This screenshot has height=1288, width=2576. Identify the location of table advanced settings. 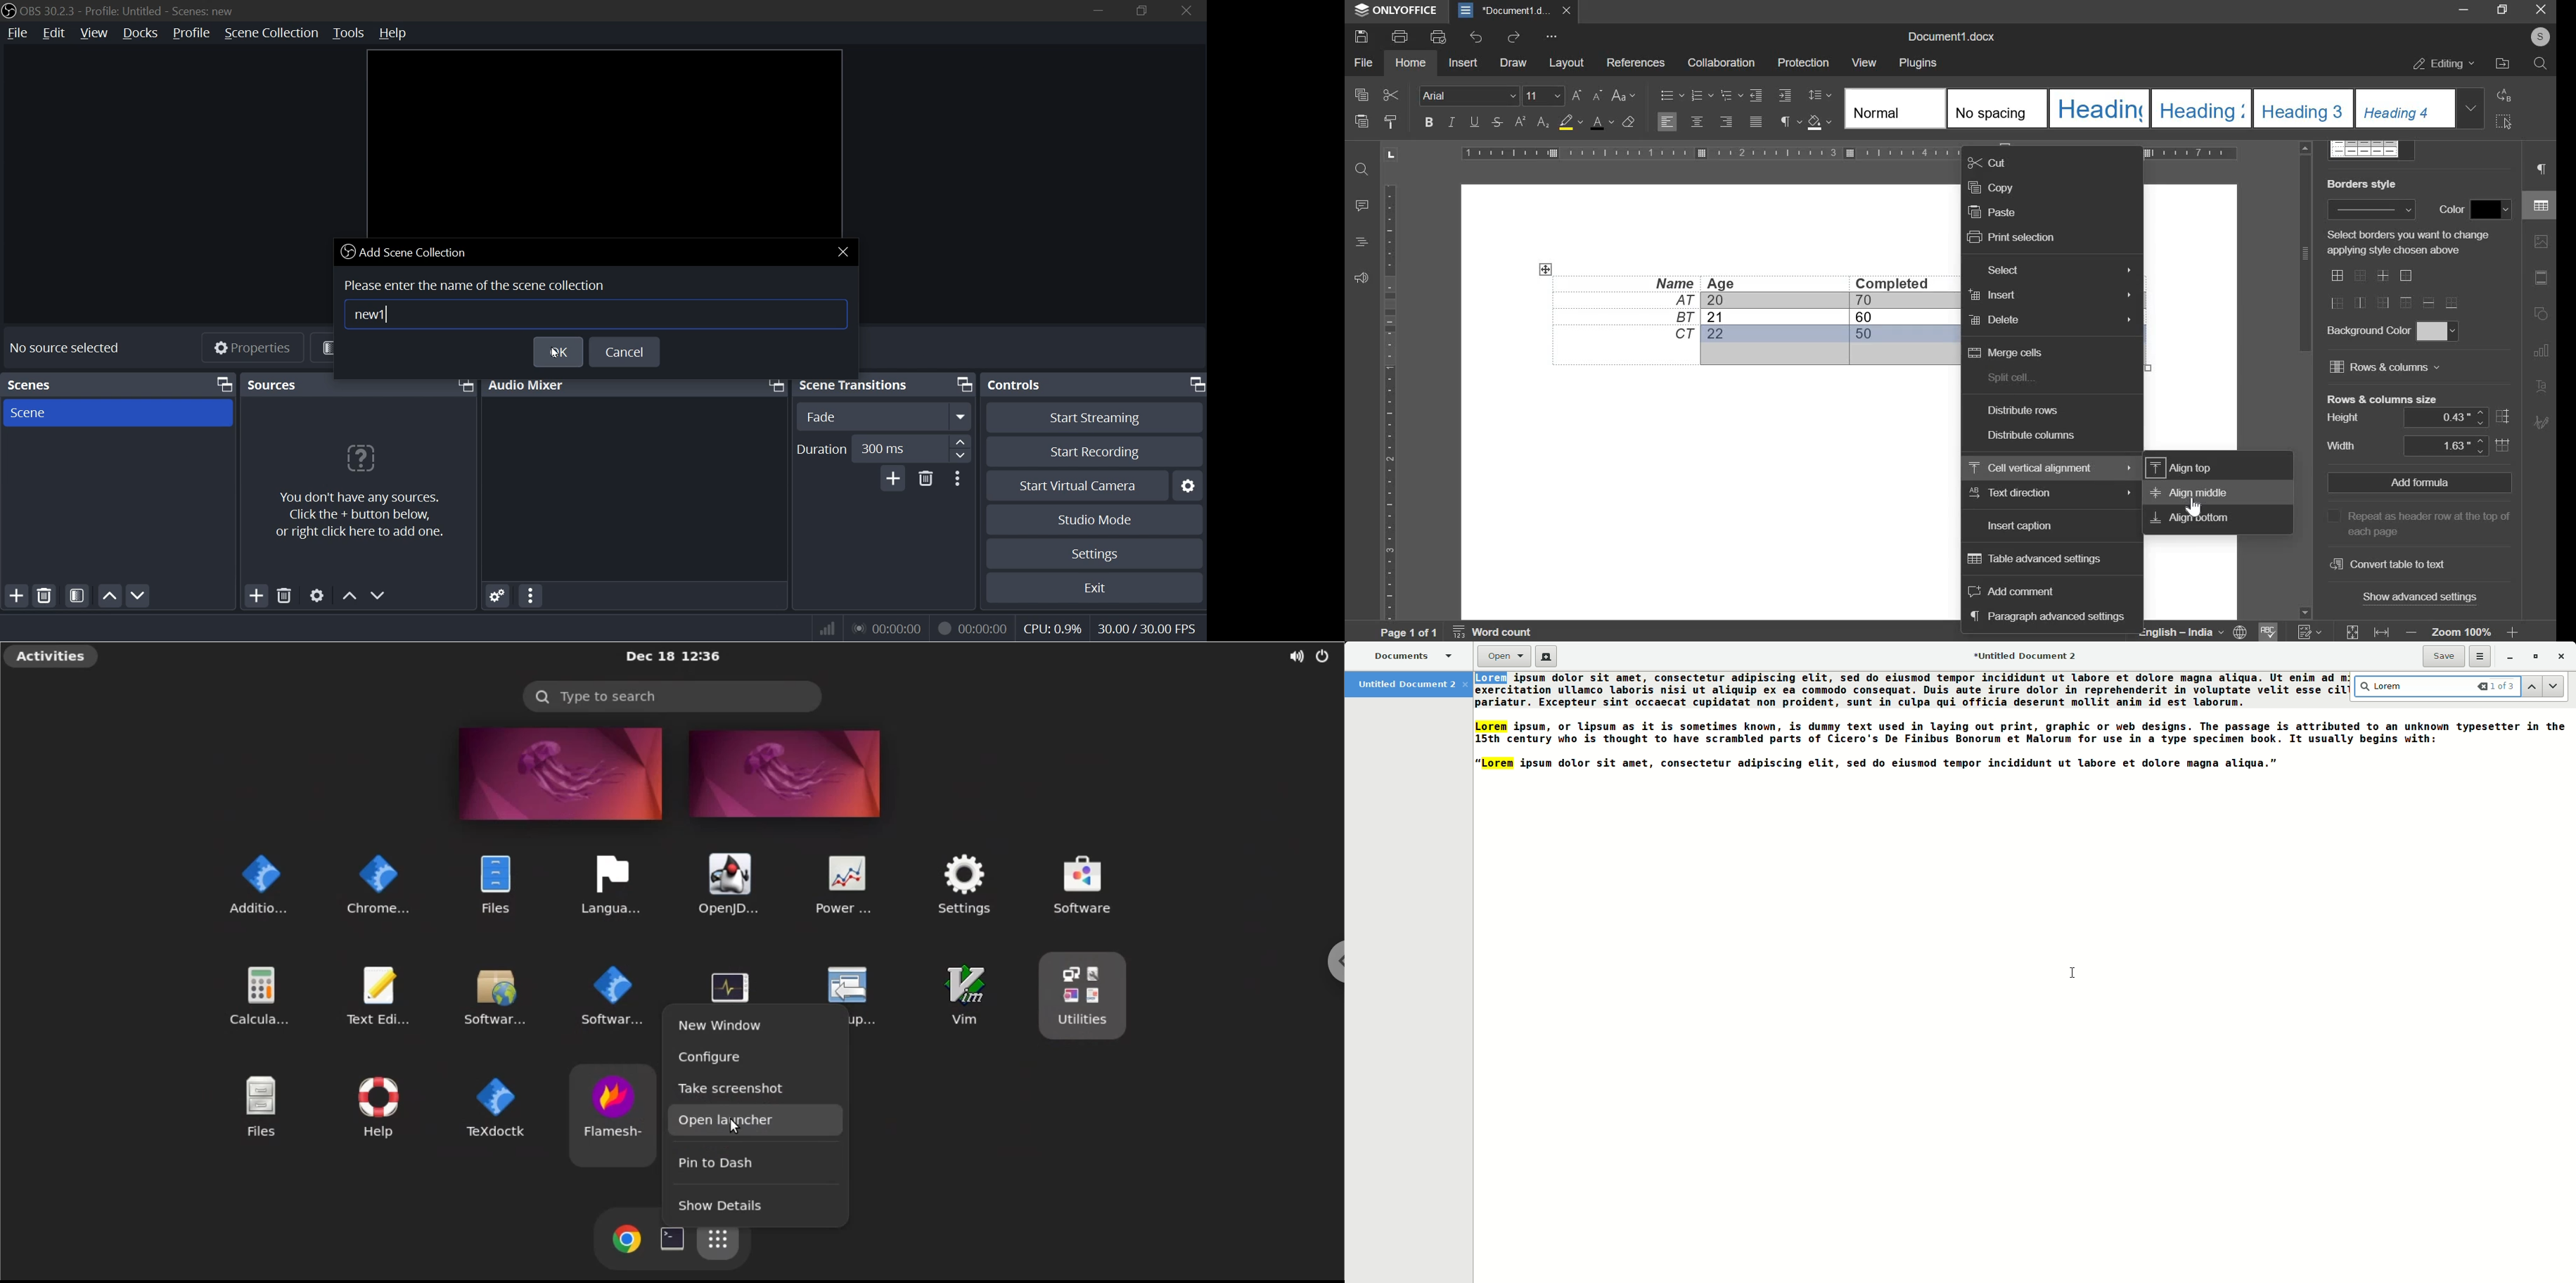
(2036, 558).